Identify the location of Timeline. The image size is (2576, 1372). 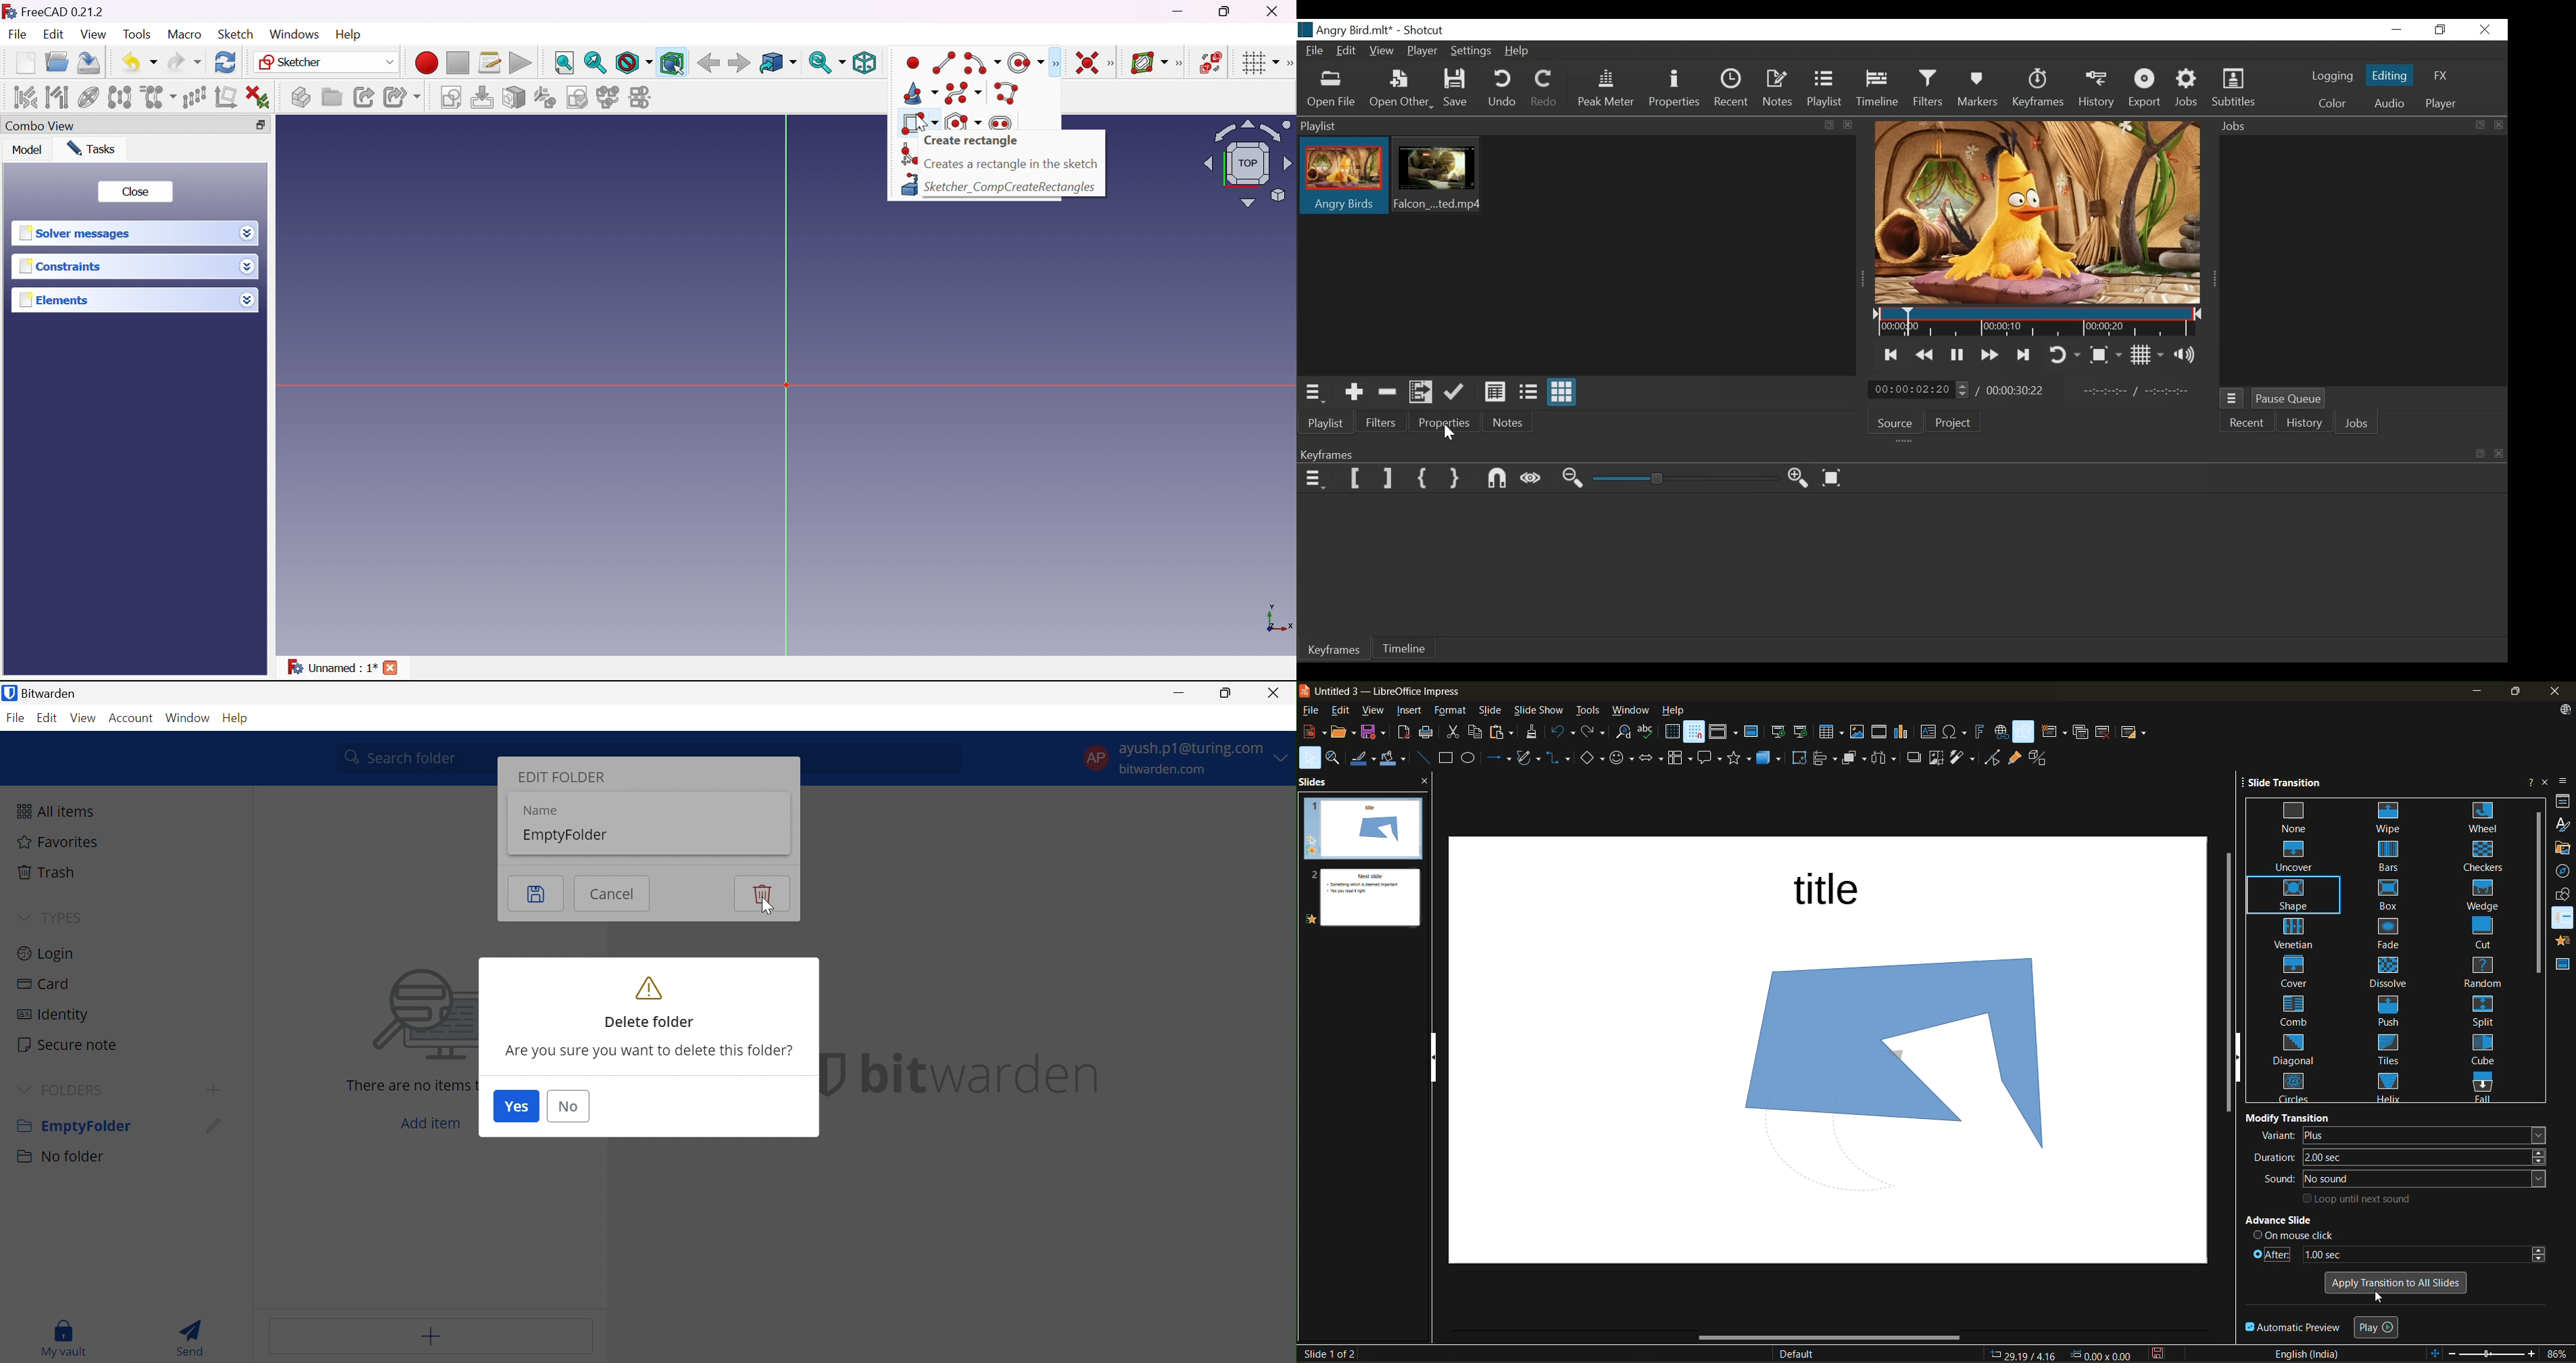
(1406, 649).